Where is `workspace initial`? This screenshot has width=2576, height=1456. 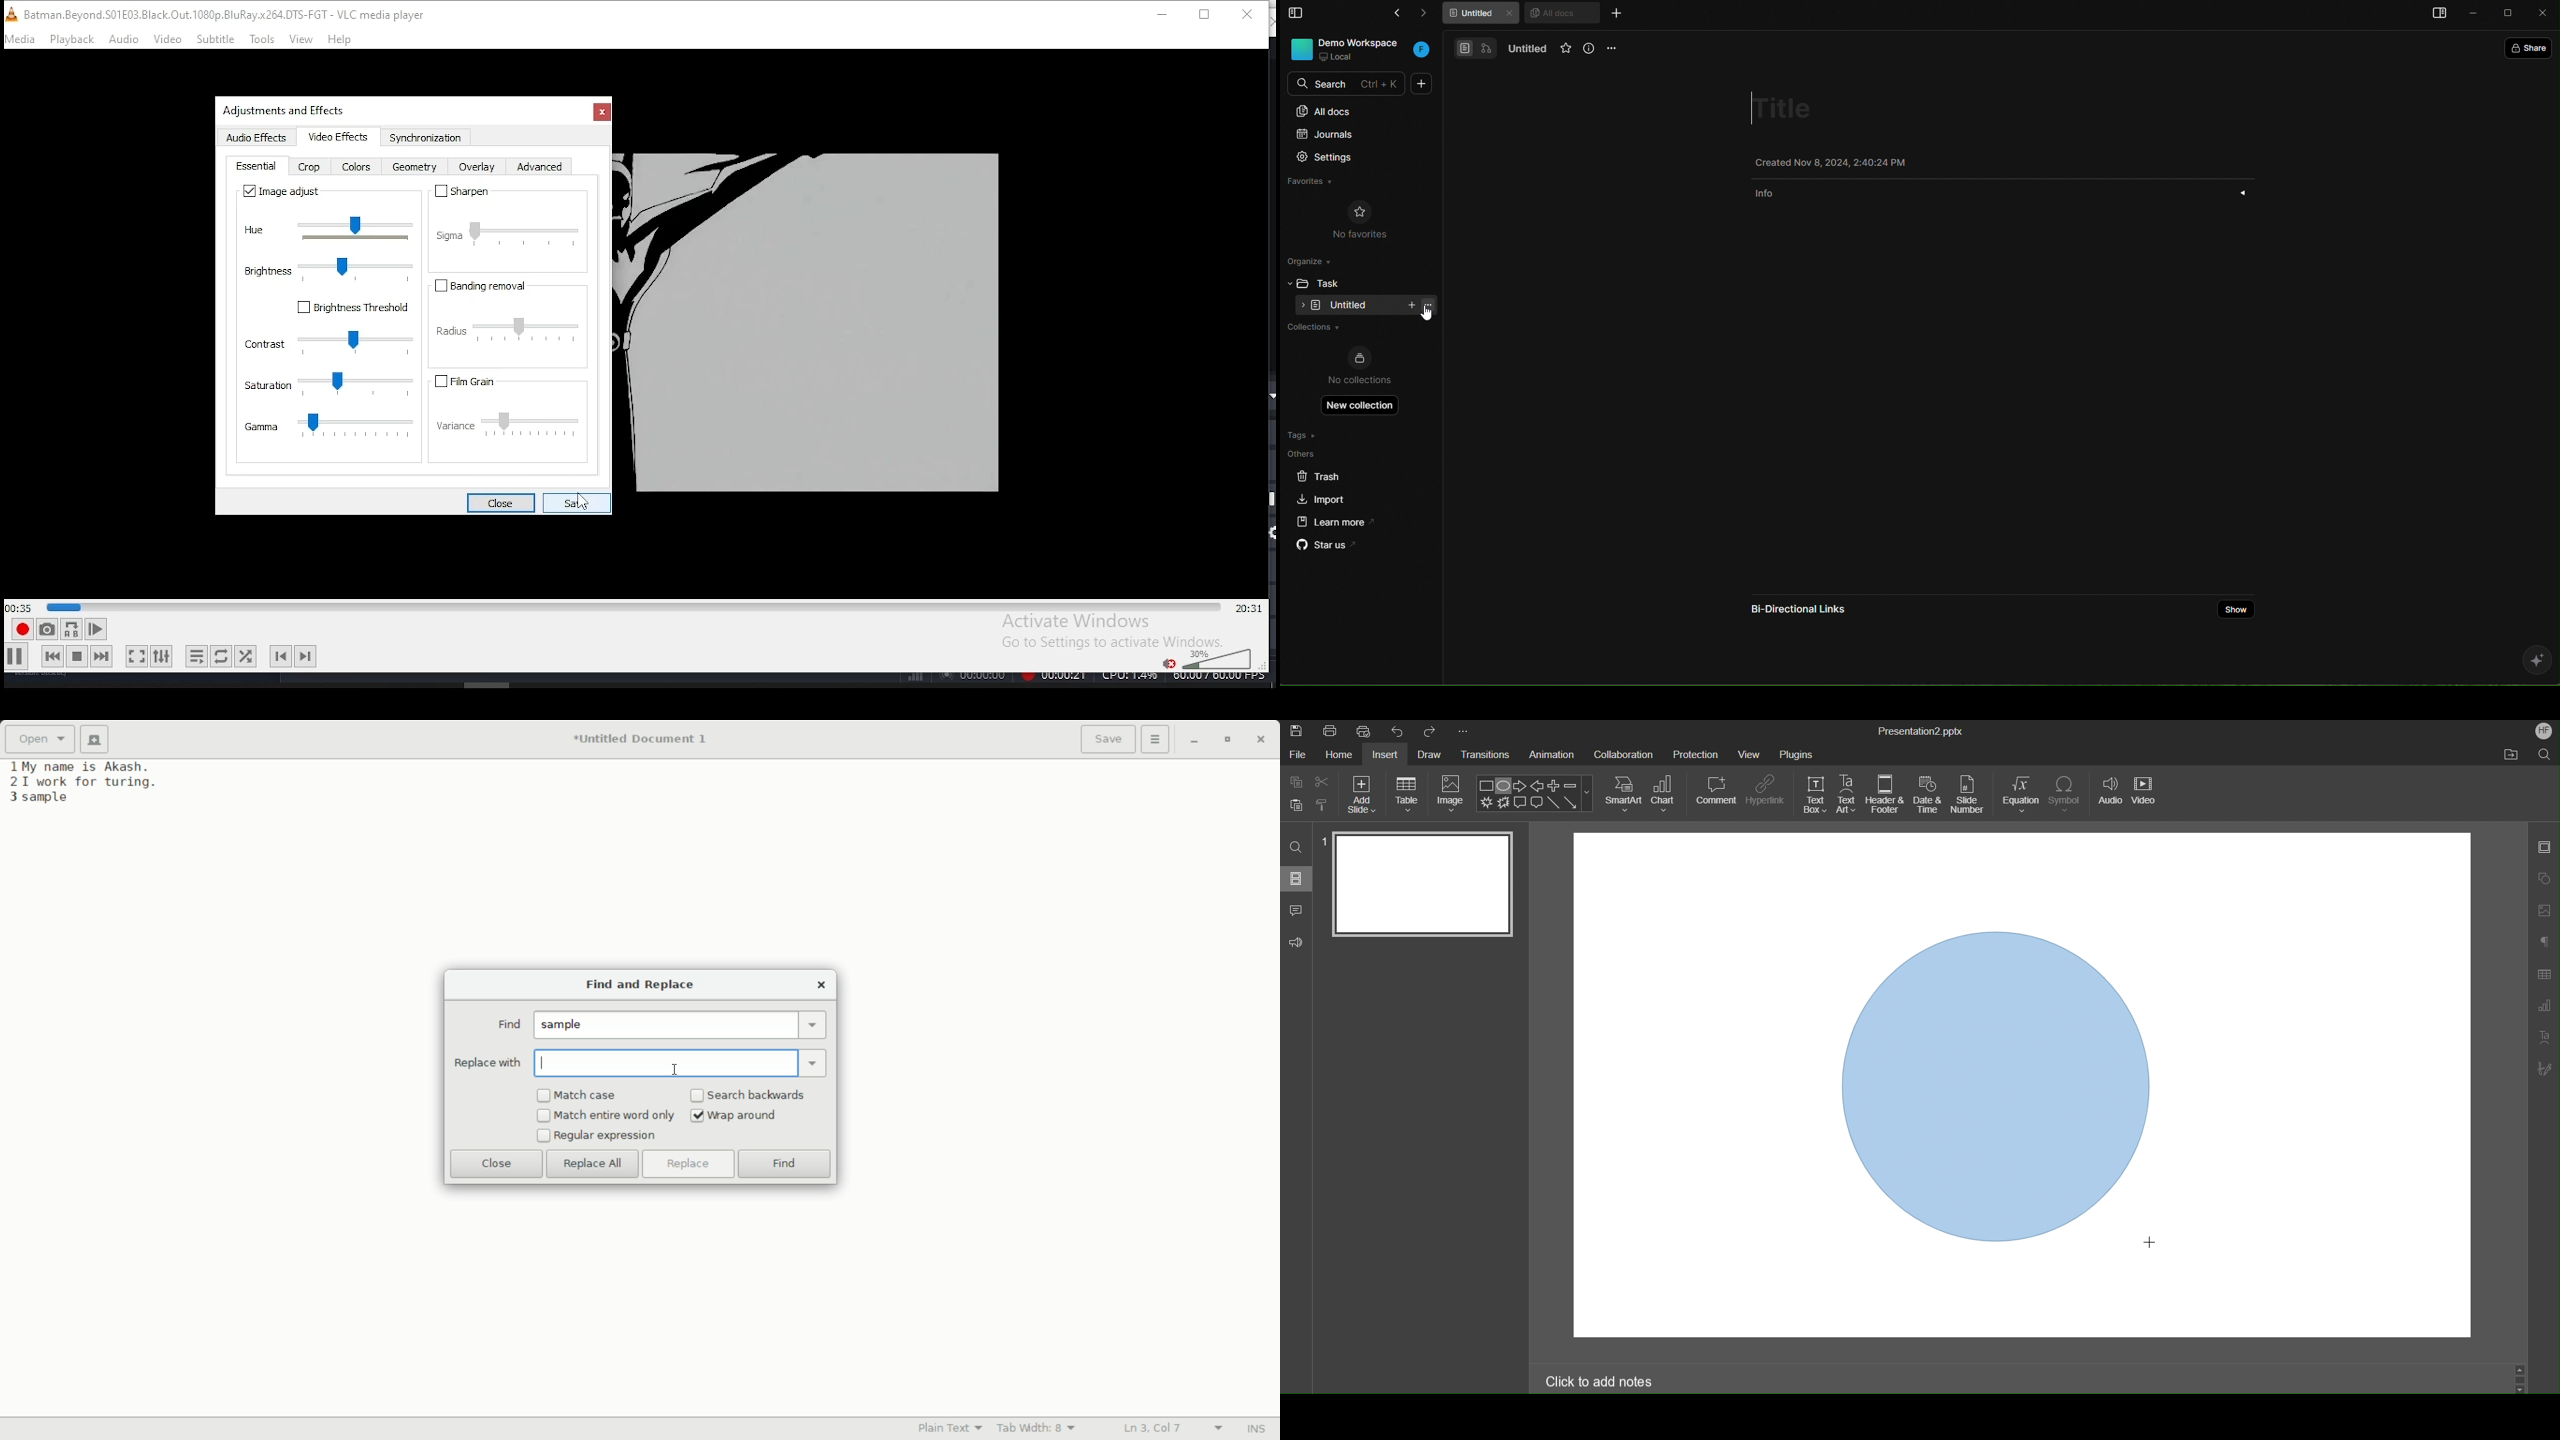
workspace initial is located at coordinates (1422, 51).